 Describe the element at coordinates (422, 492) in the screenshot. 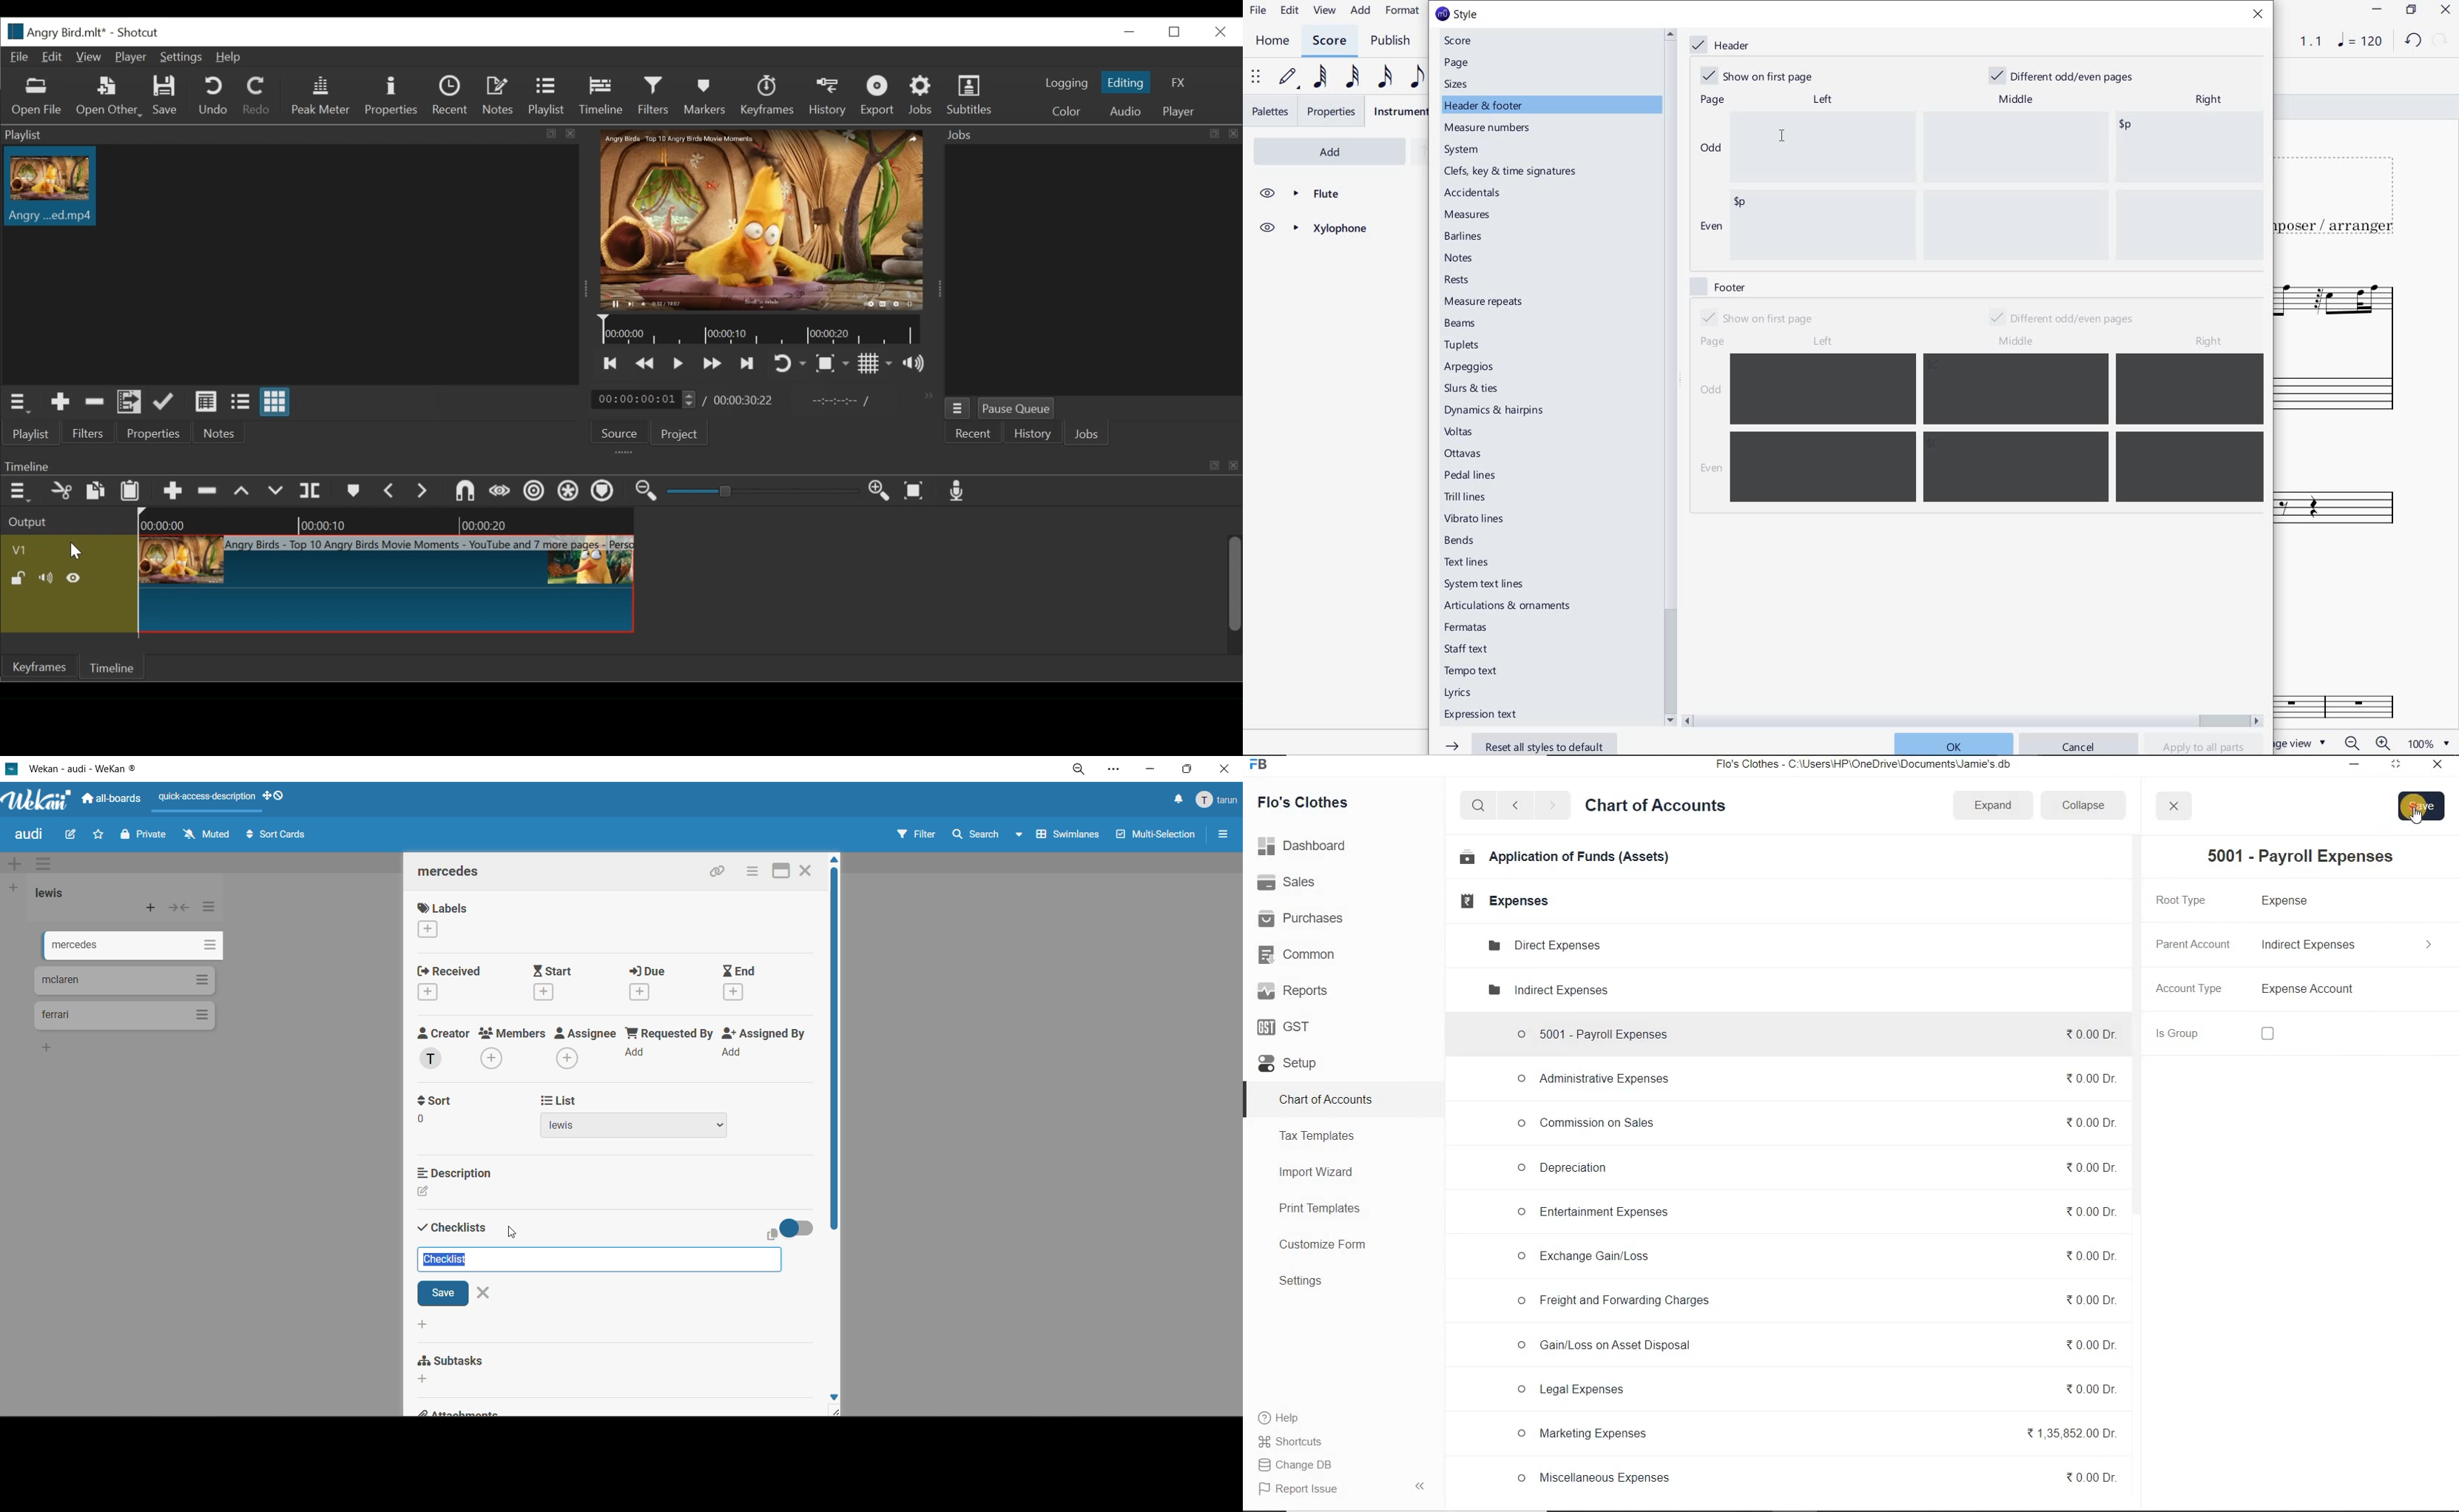

I see `Next Marker` at that location.